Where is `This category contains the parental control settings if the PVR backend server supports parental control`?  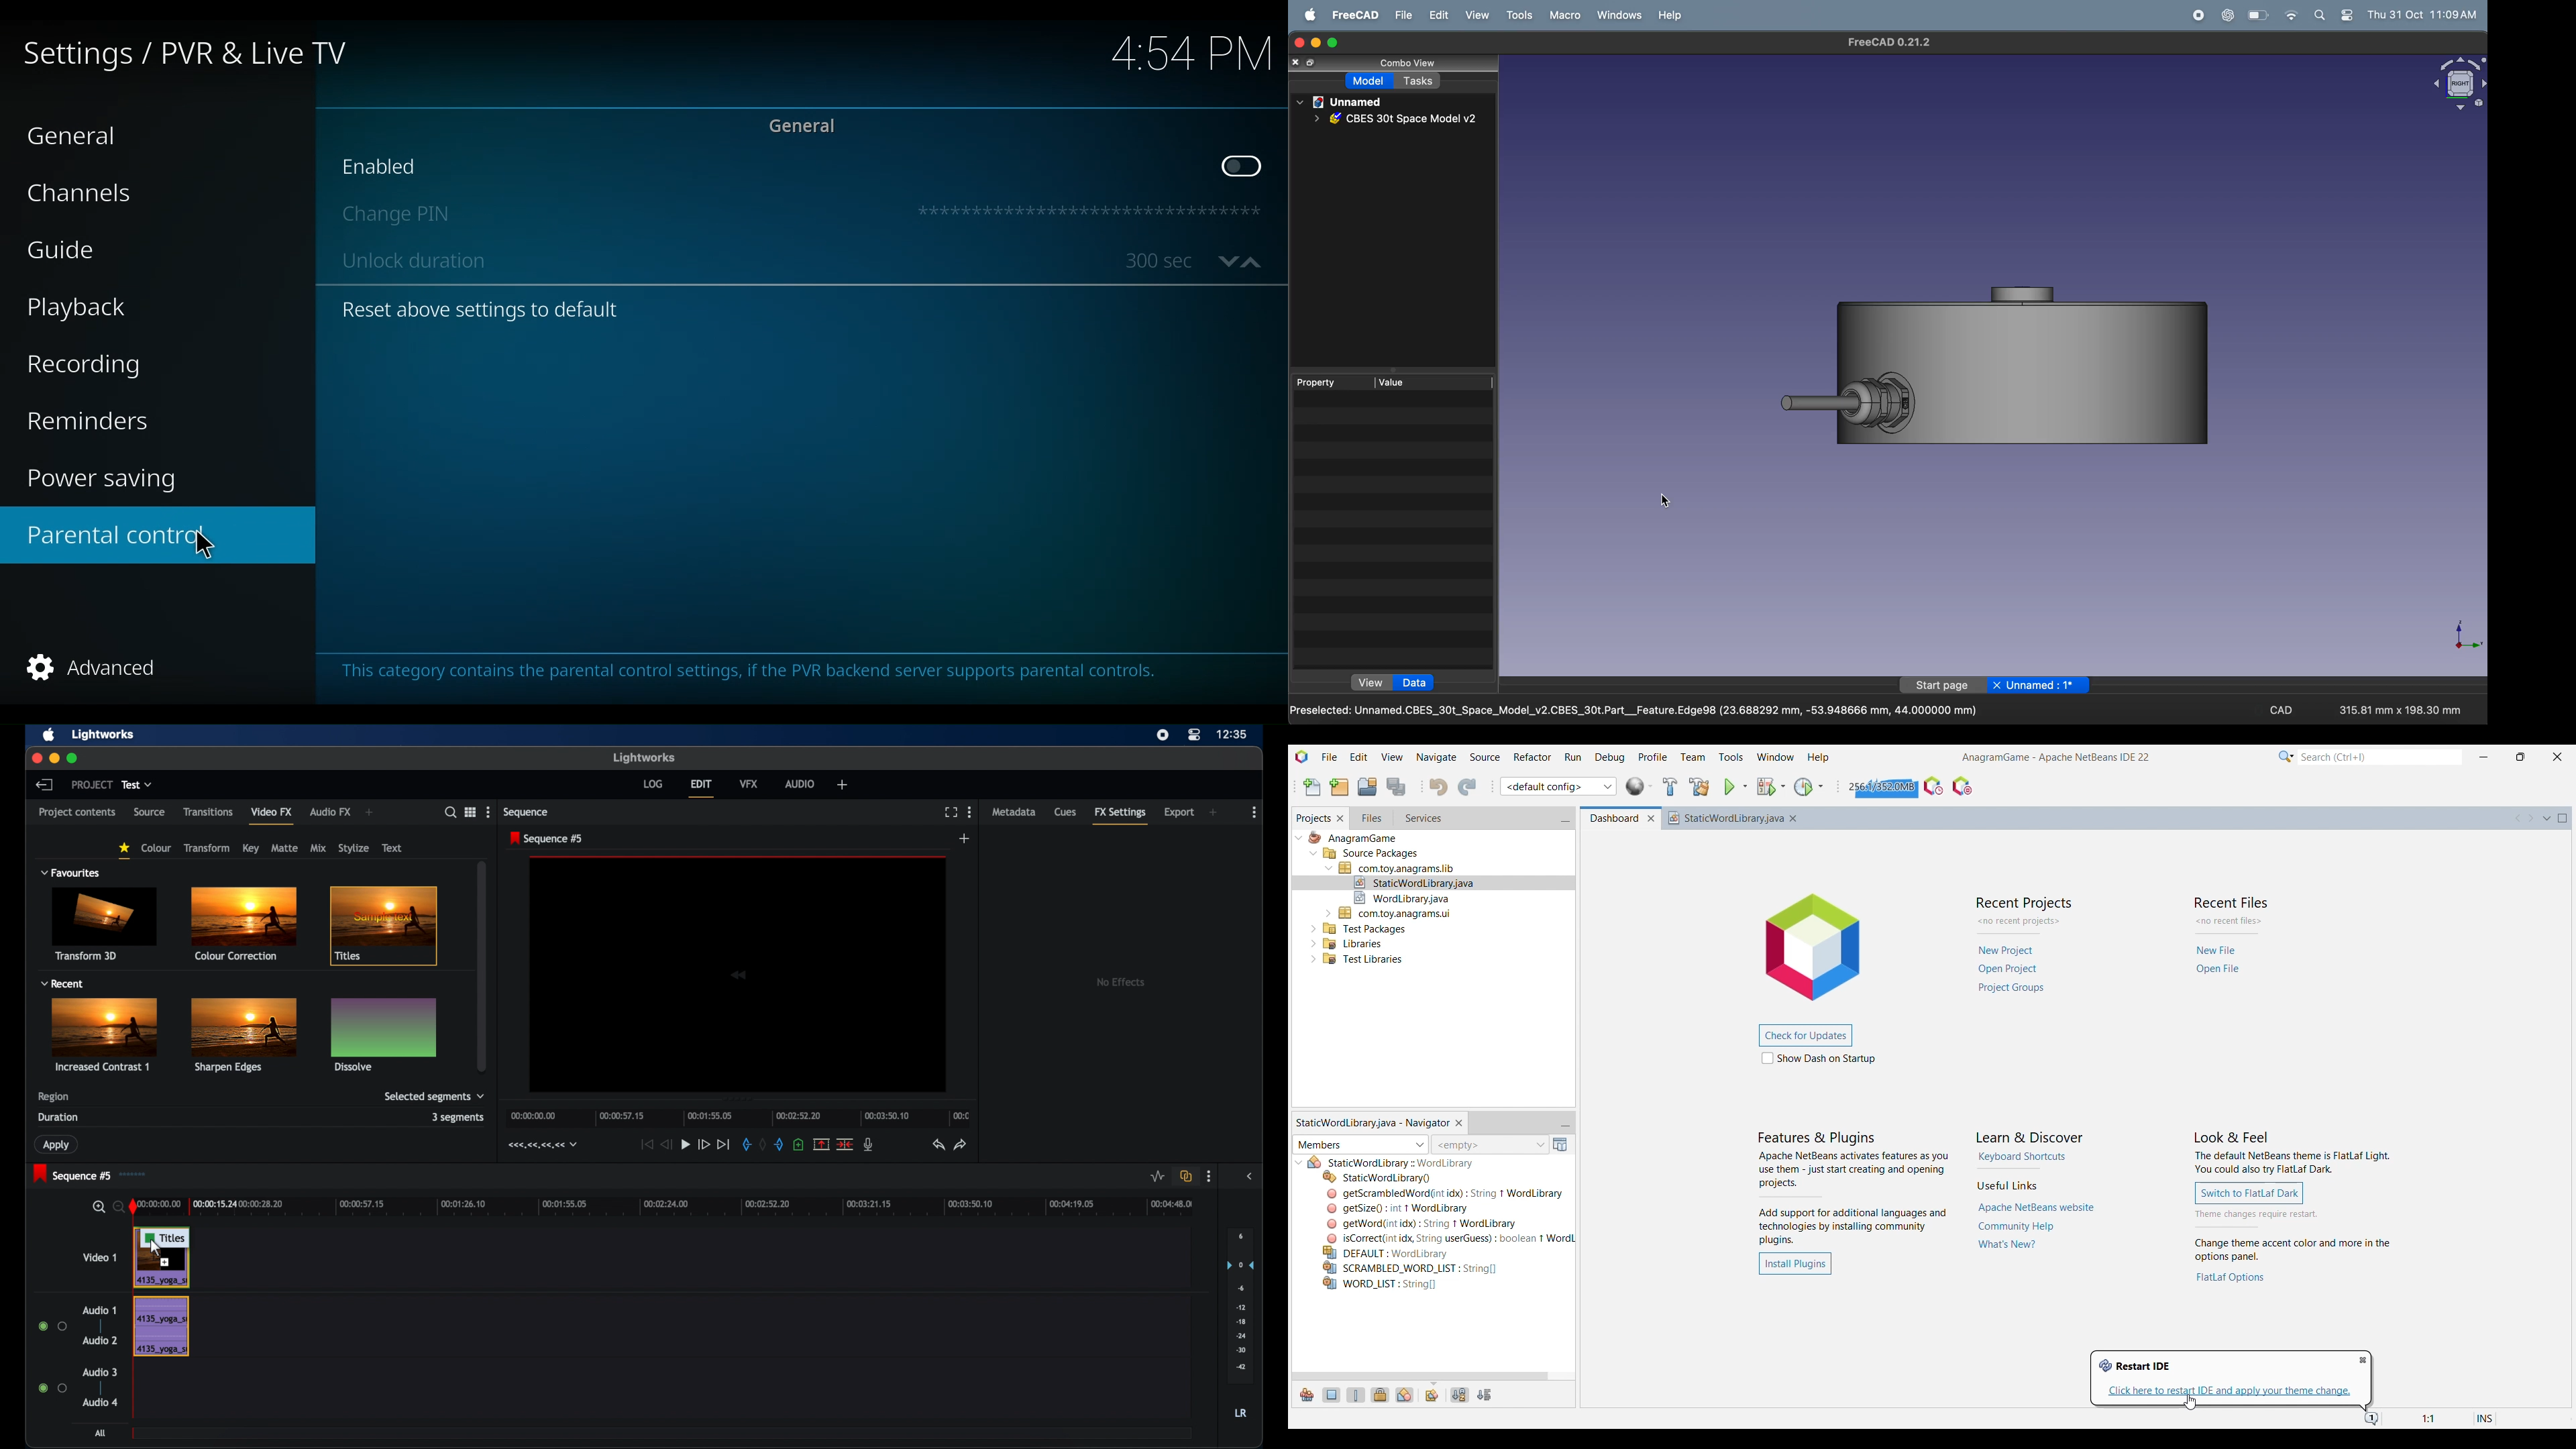
This category contains the parental control settings if the PVR backend server supports parental control is located at coordinates (749, 674).